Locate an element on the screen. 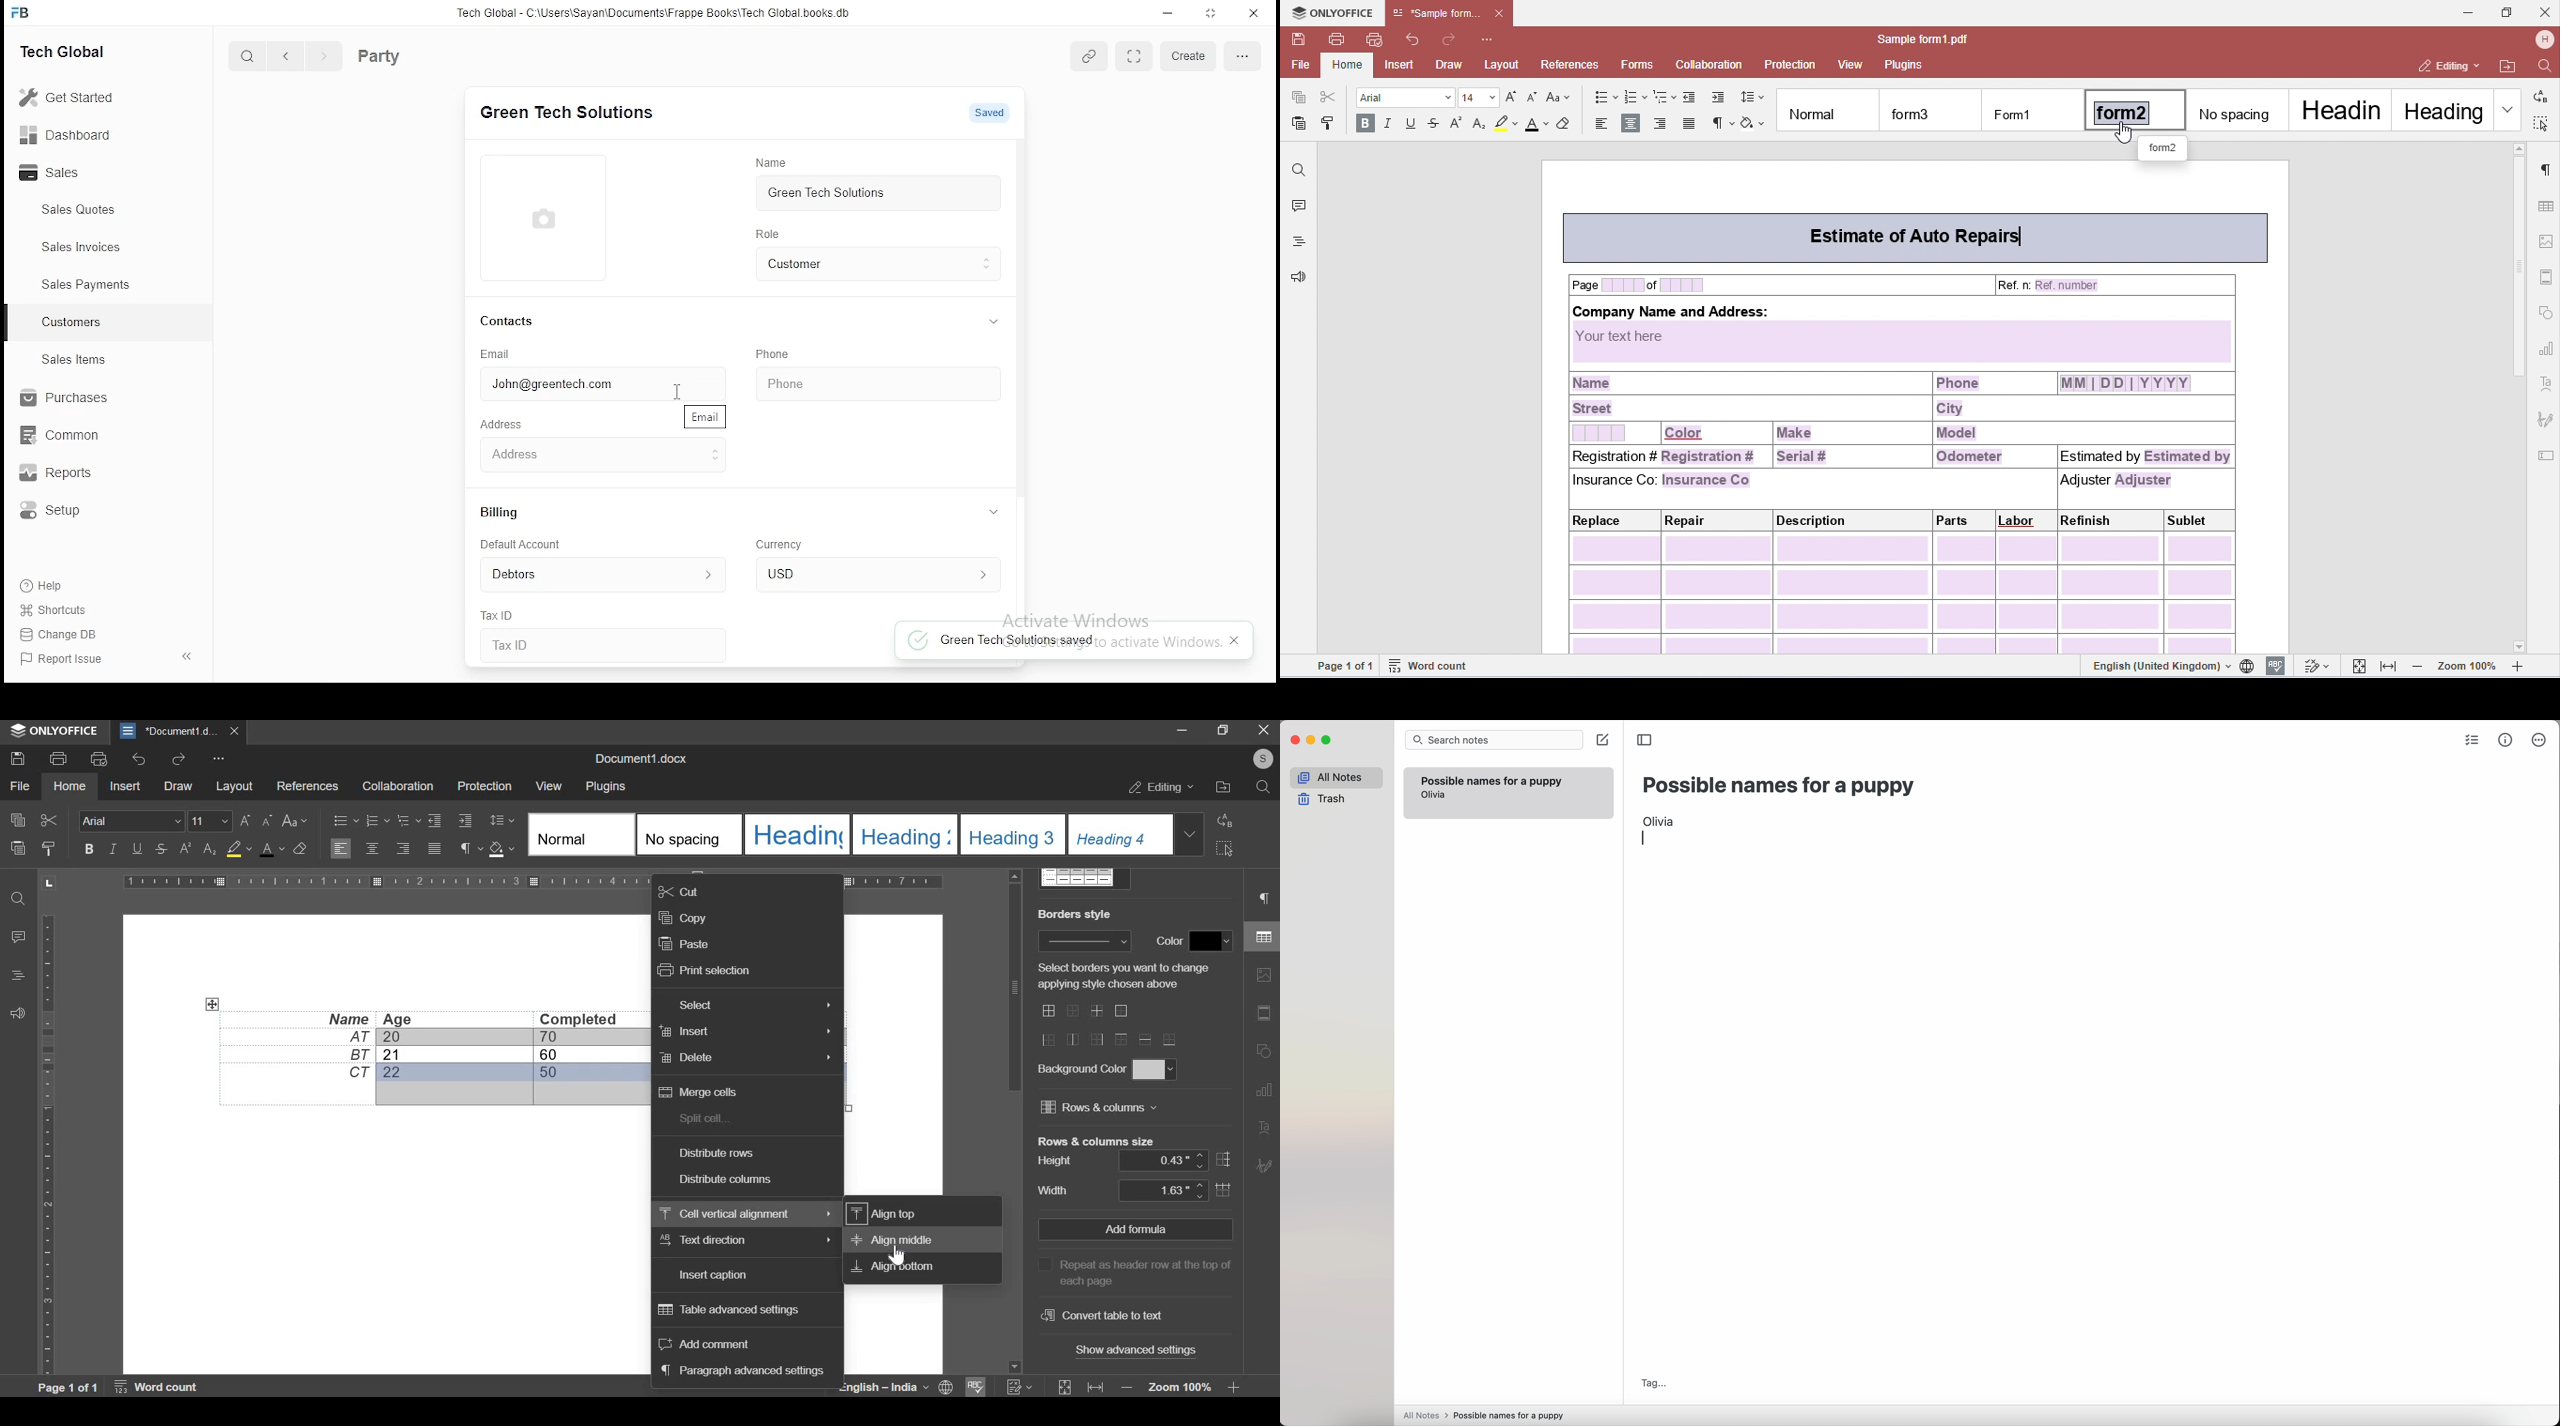  party is located at coordinates (411, 54).